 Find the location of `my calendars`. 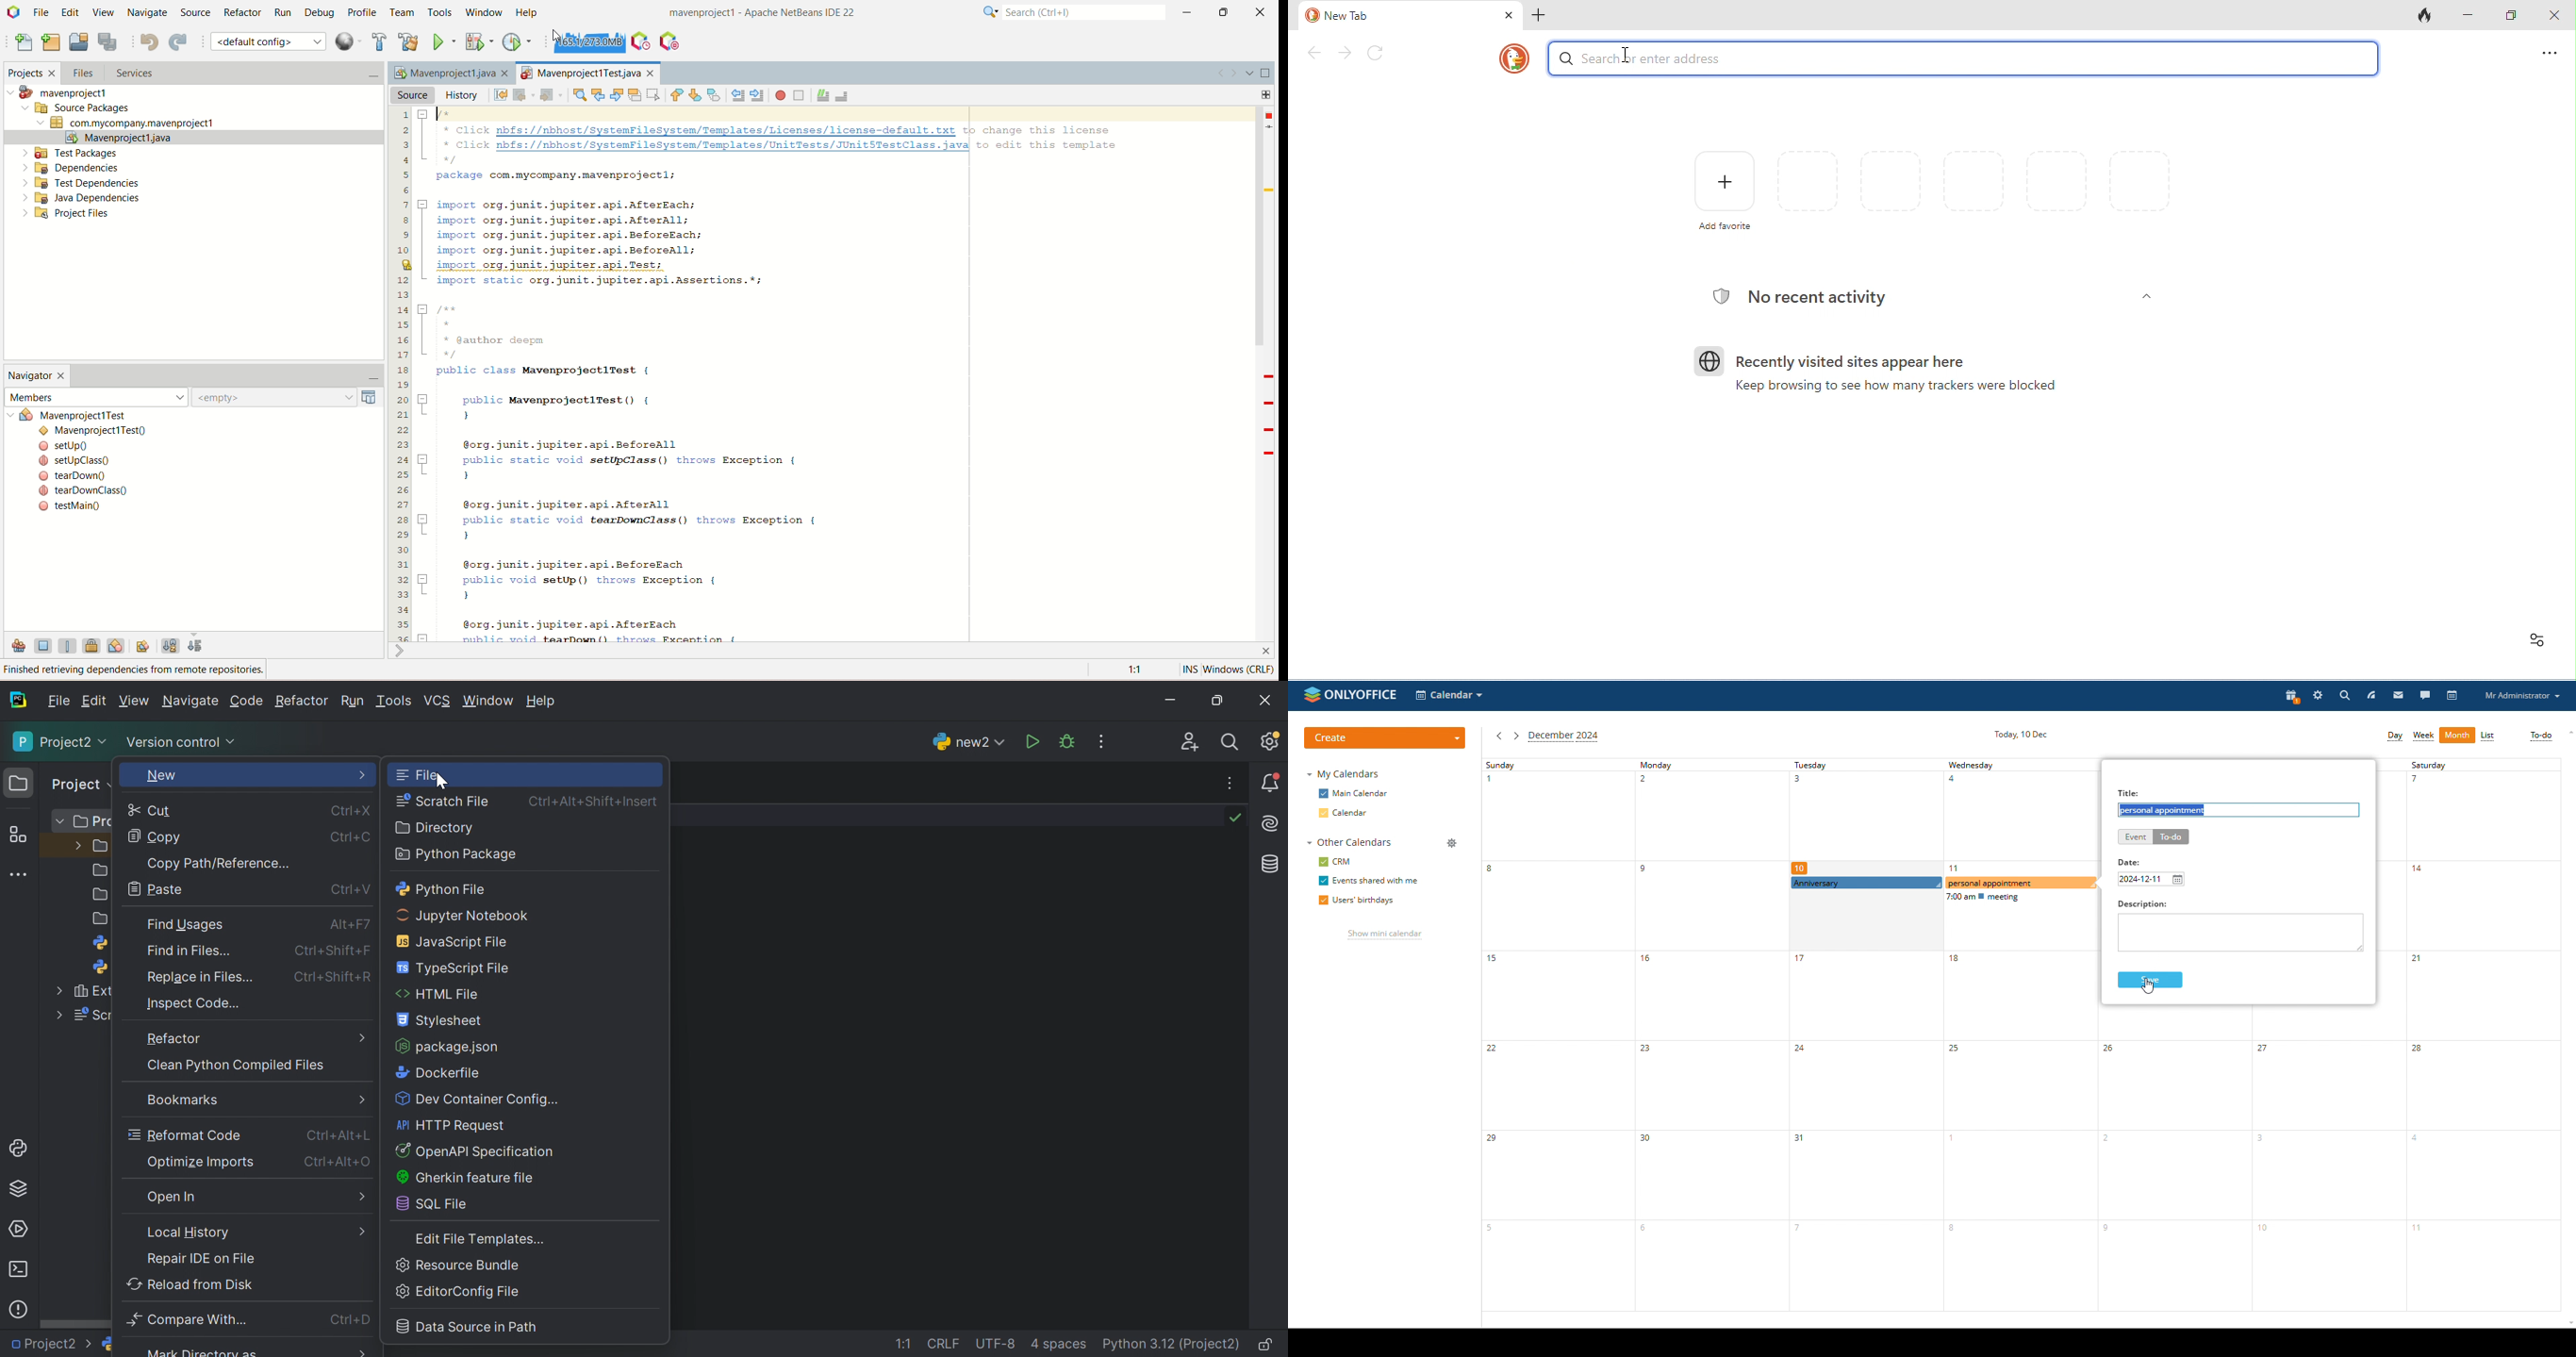

my calendars is located at coordinates (1342, 774).